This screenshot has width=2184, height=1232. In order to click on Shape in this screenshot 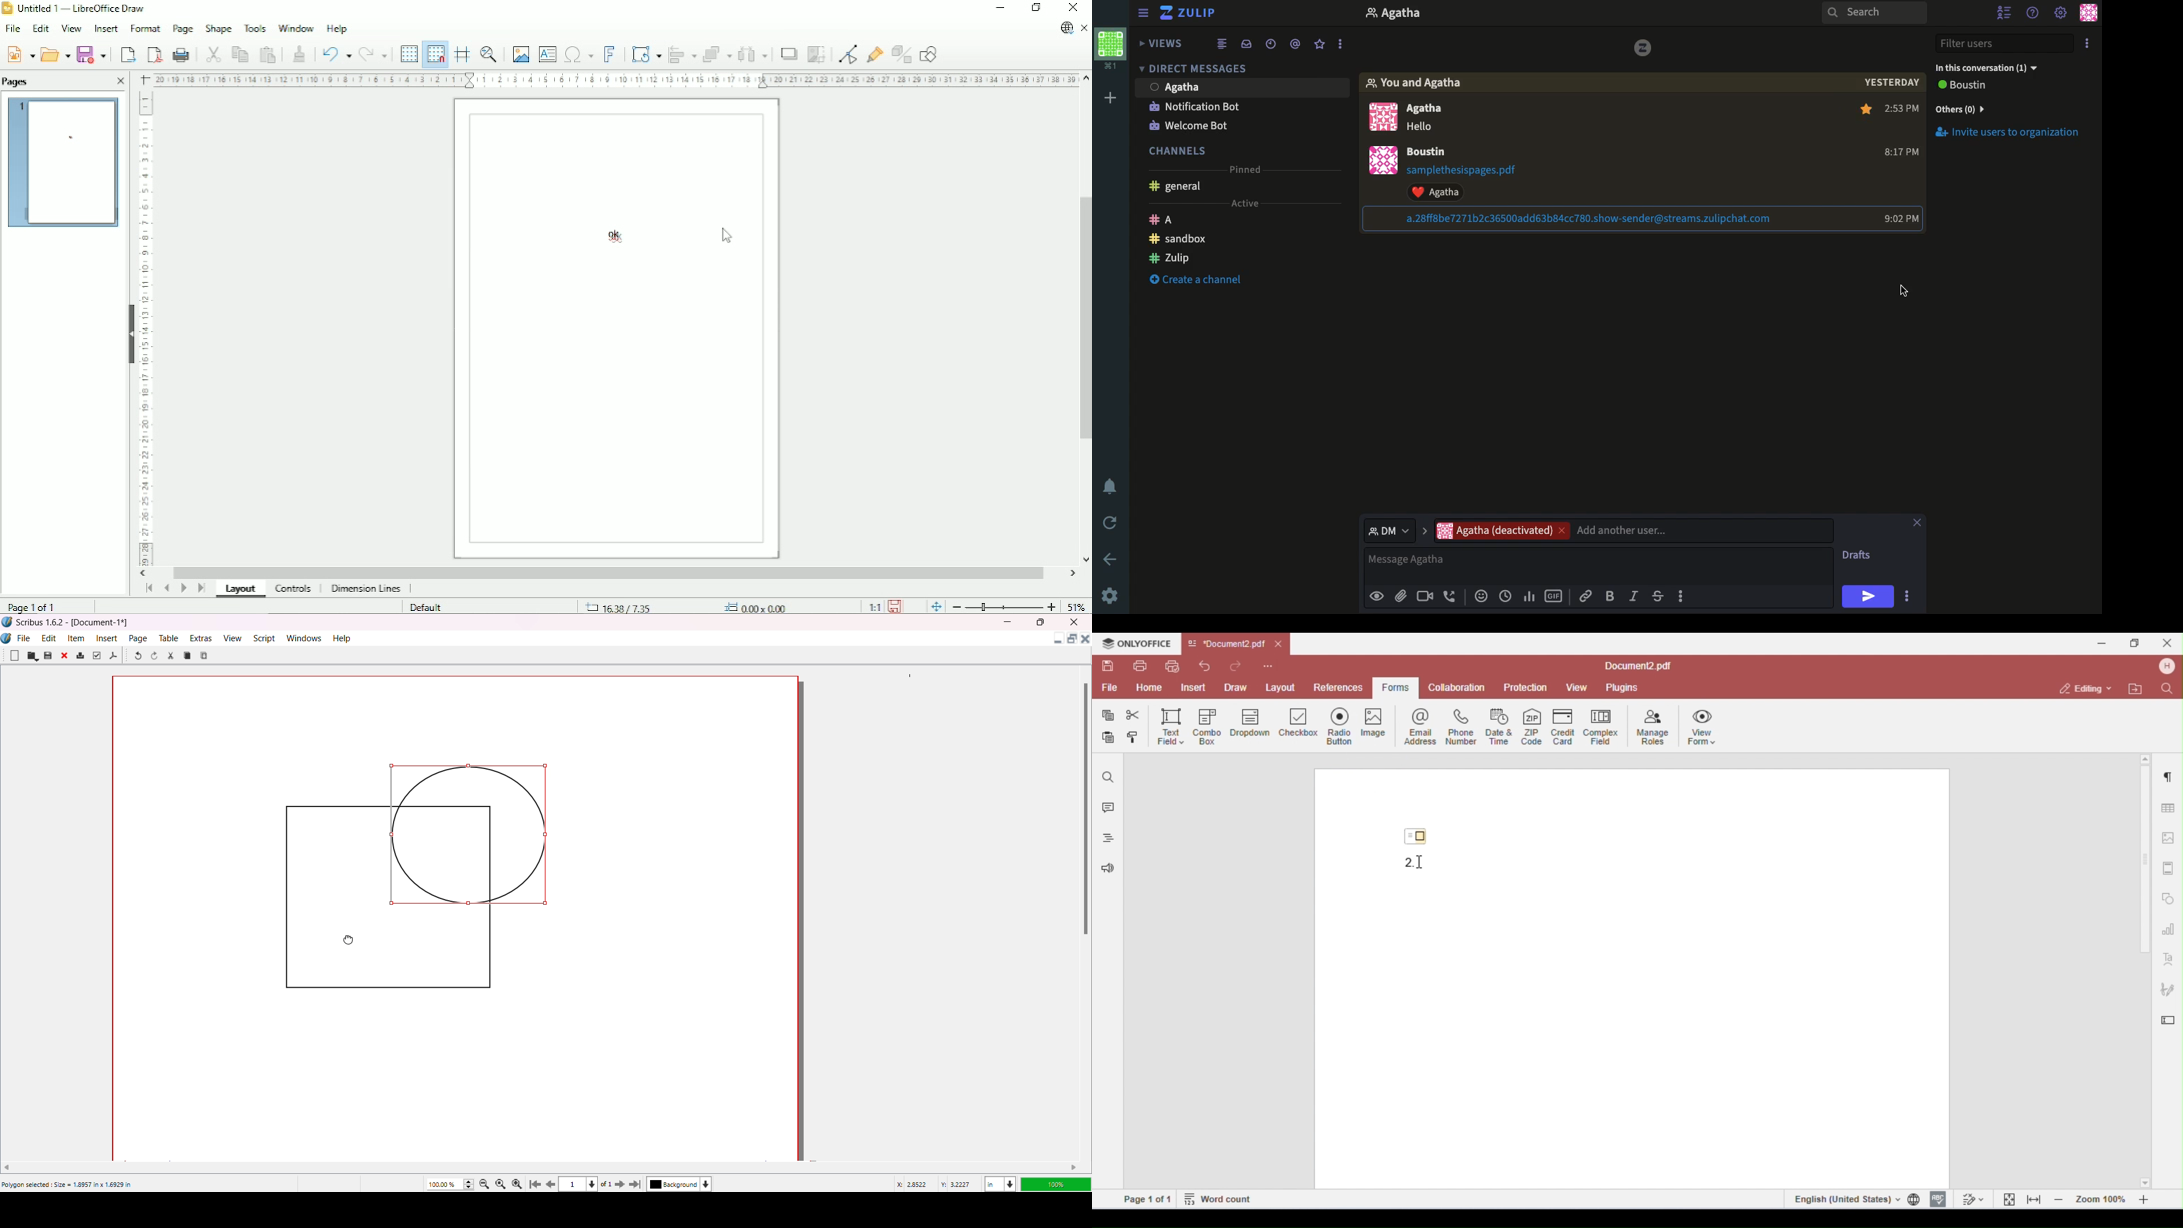, I will do `click(218, 28)`.